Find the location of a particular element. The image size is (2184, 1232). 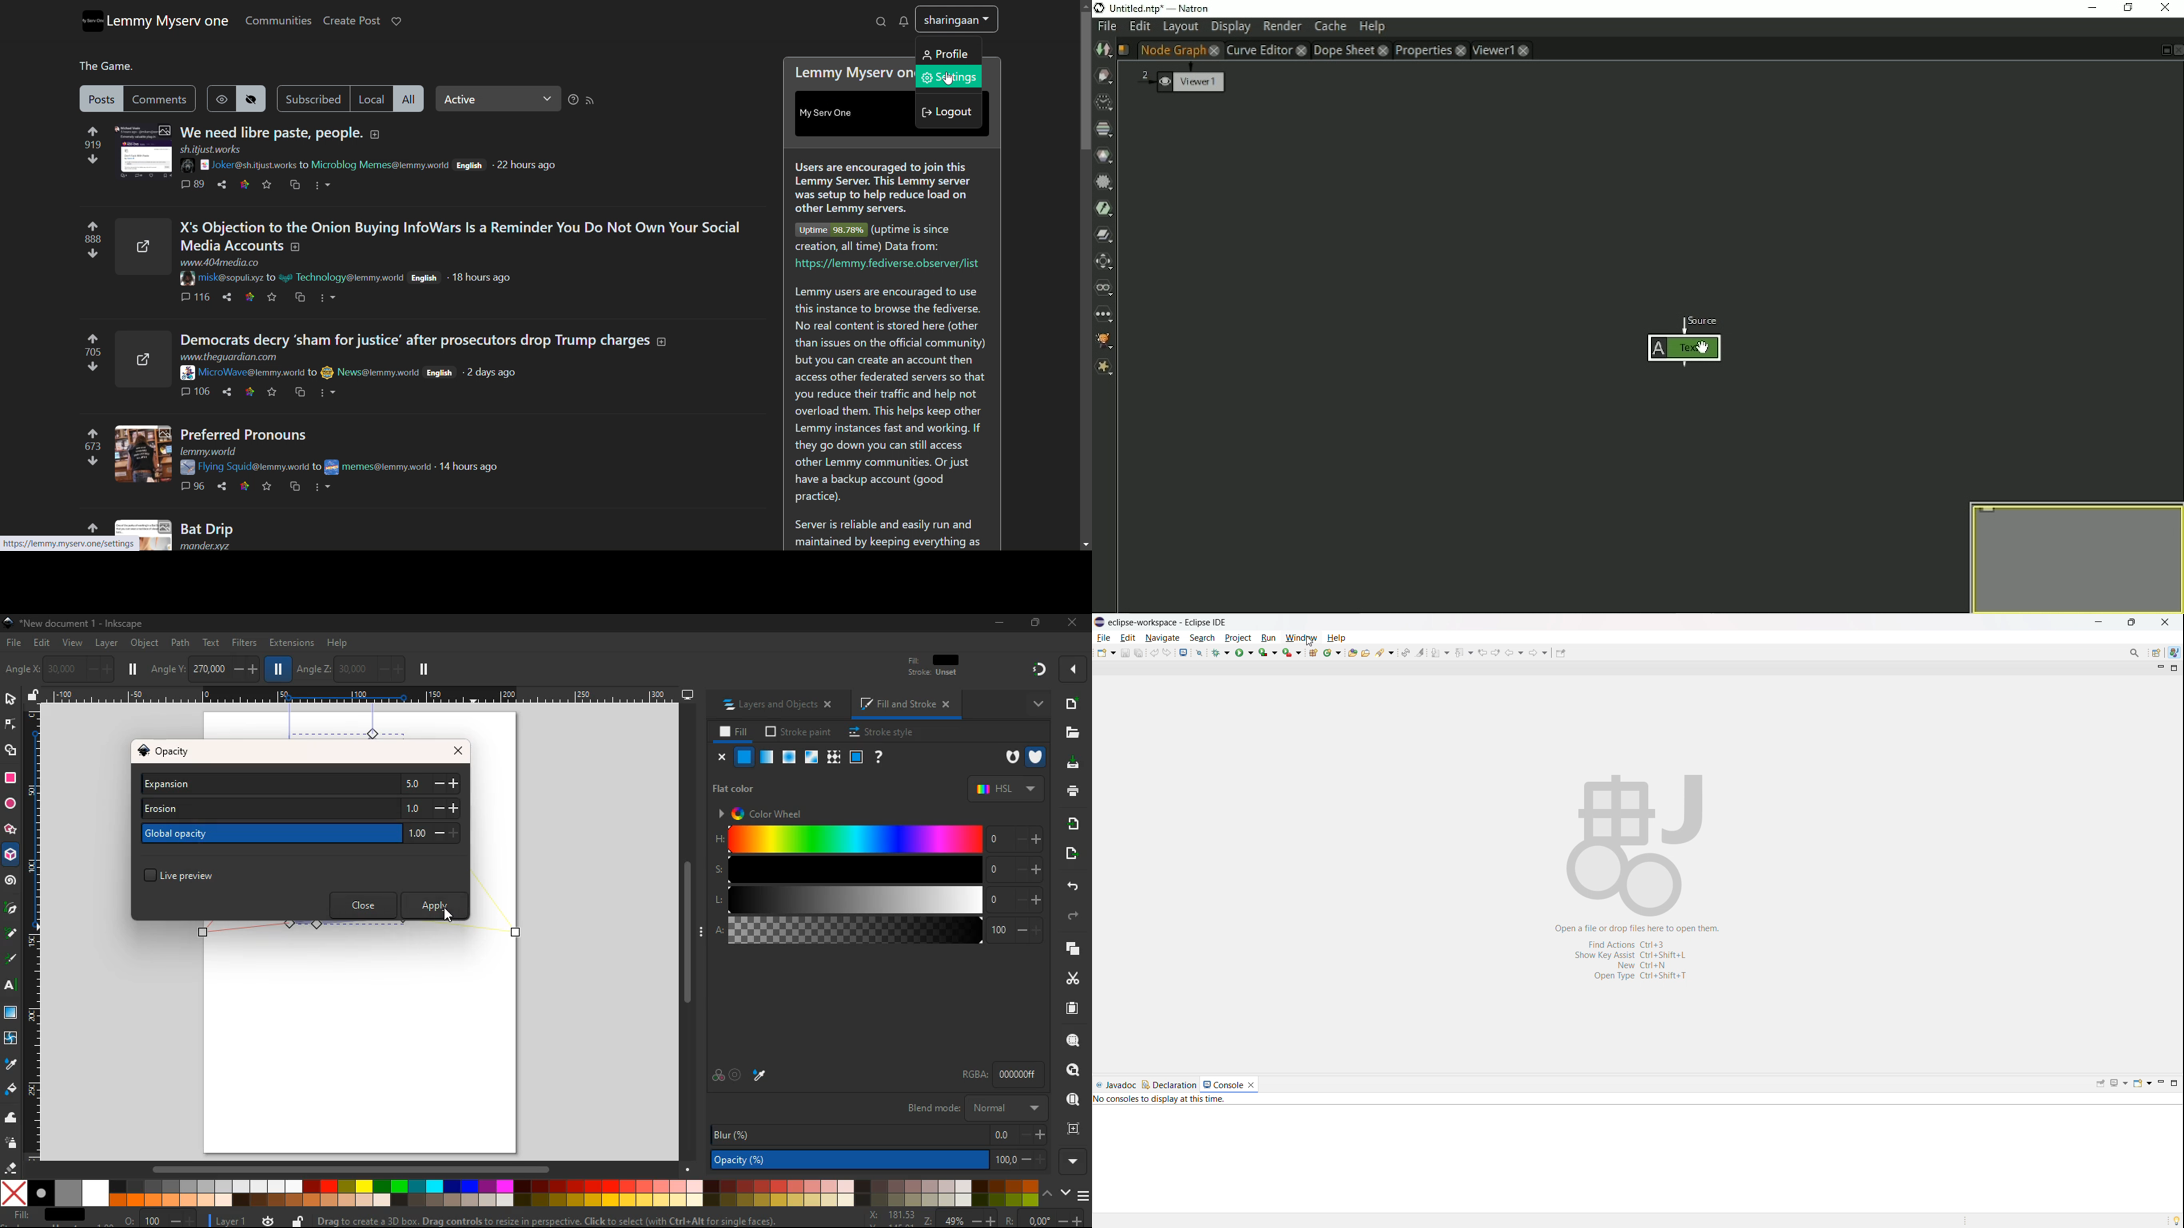

scroll down is located at coordinates (1085, 545).